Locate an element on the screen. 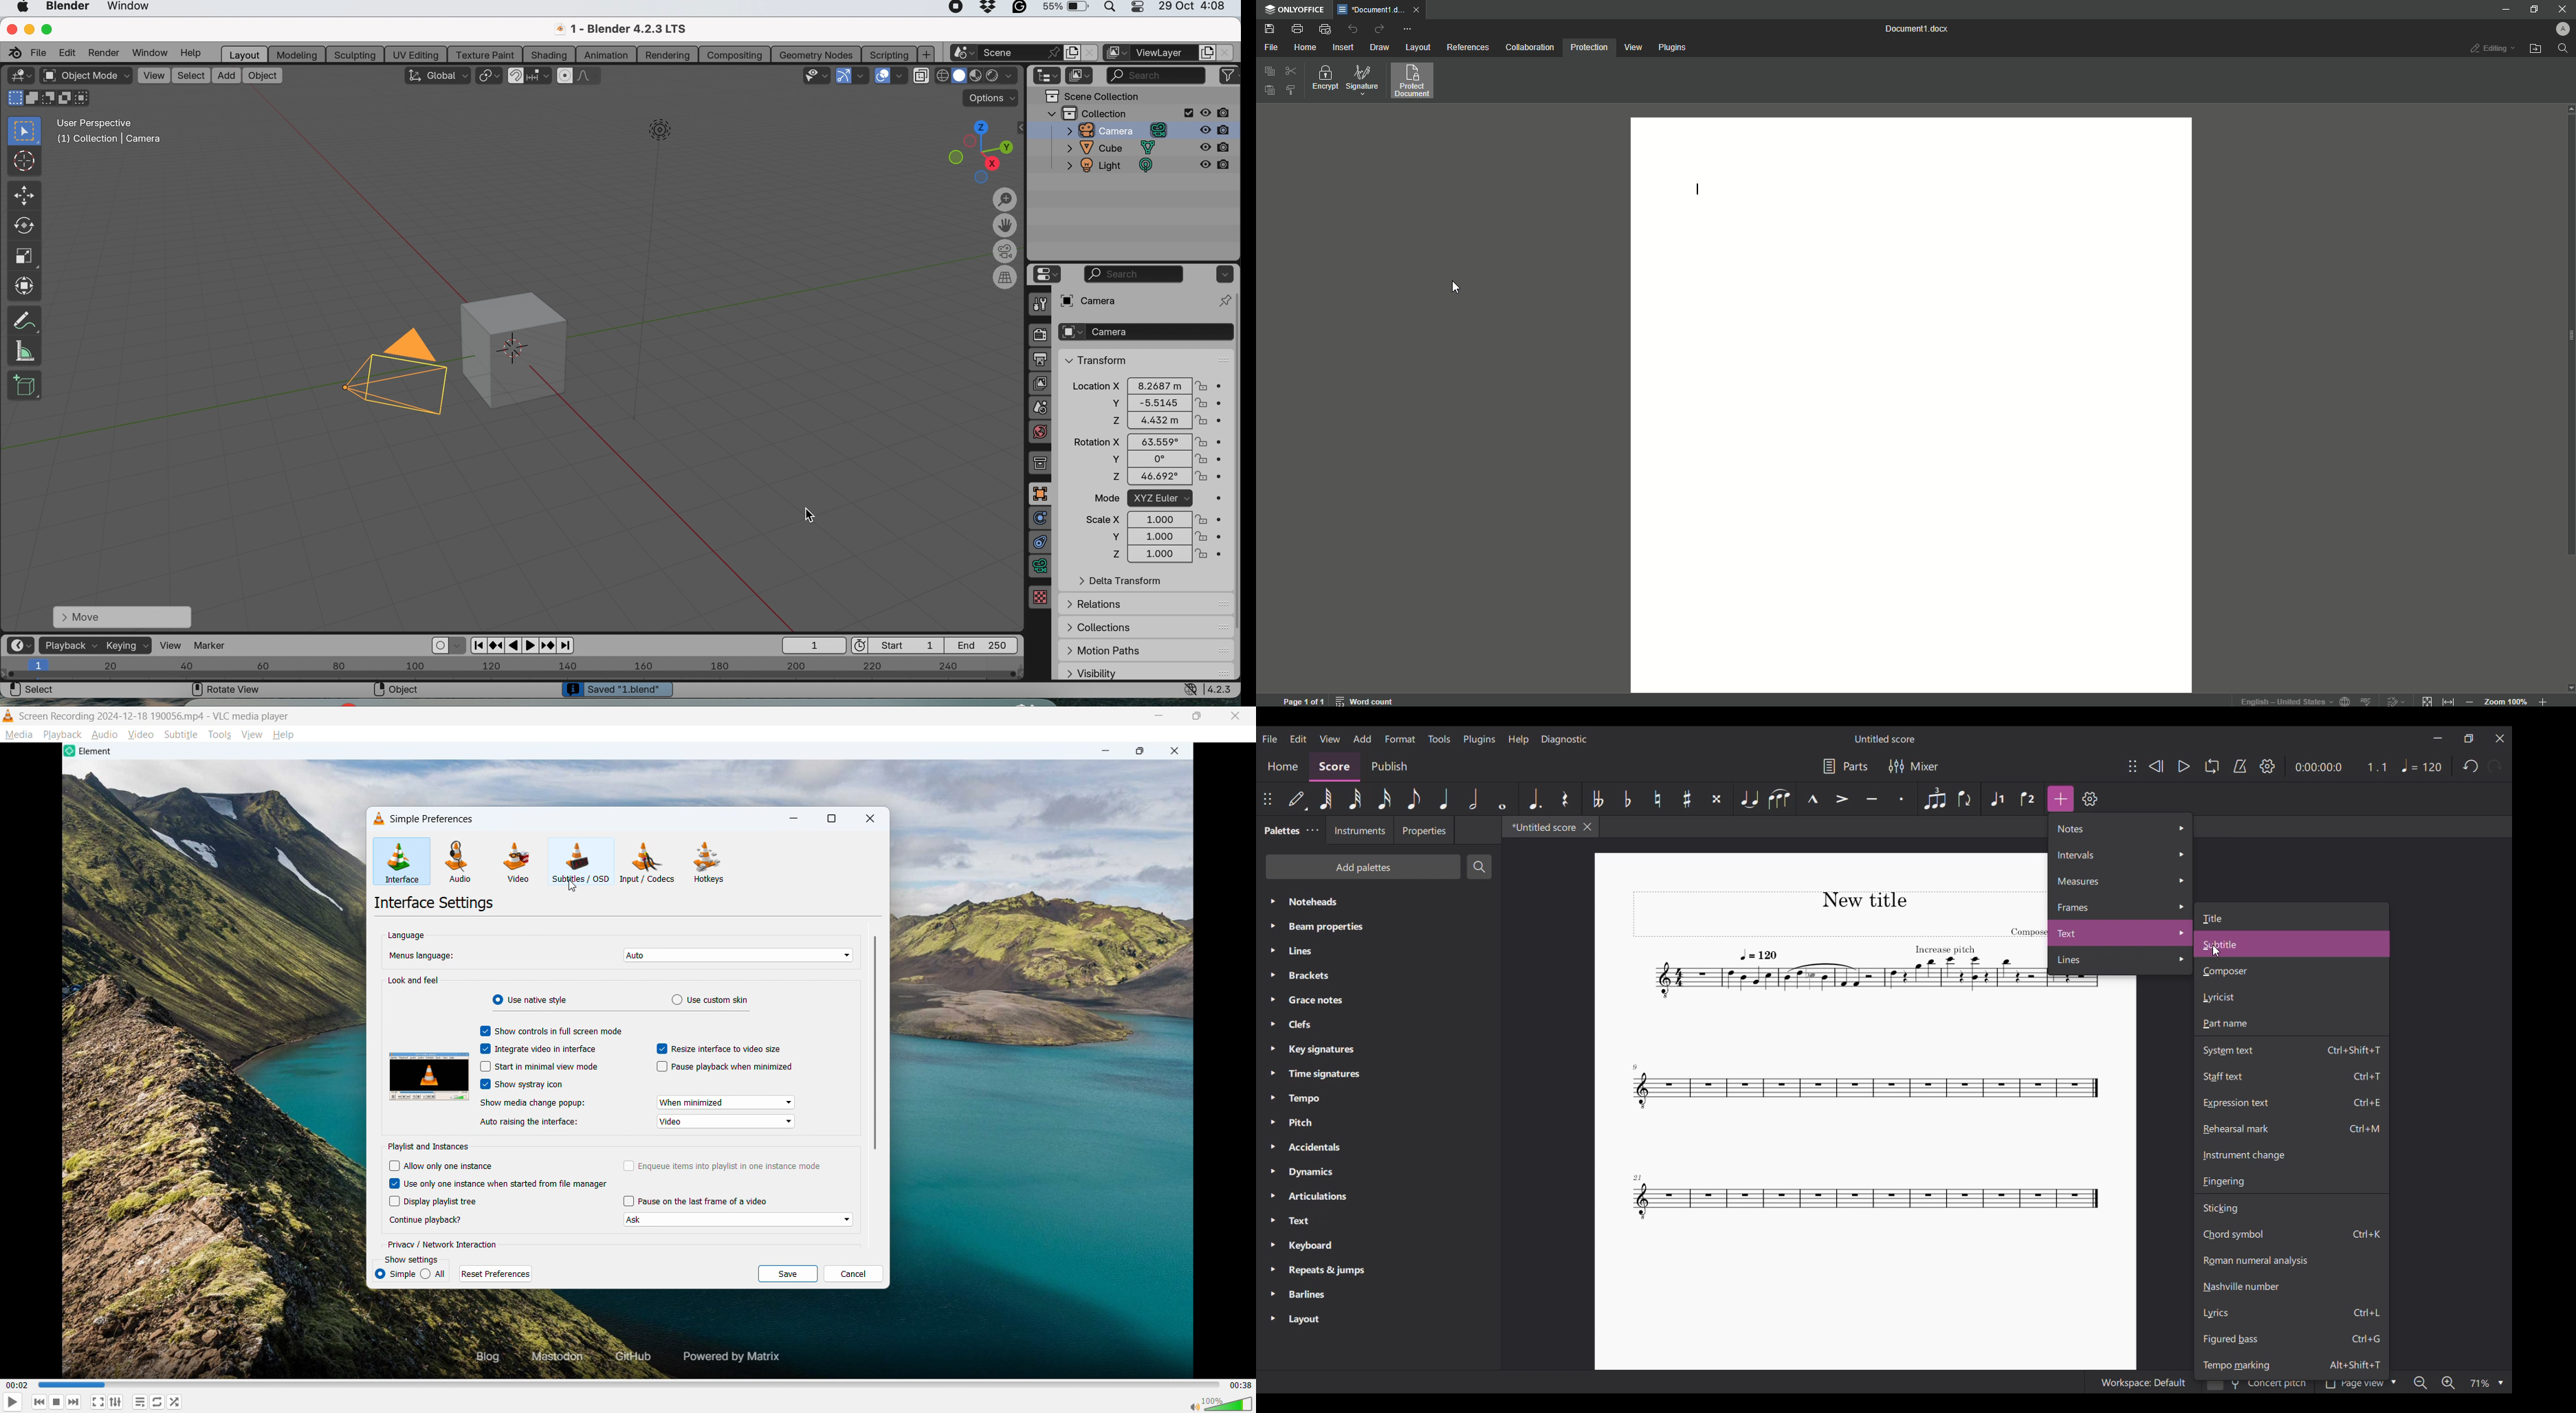 Image resolution: width=2576 pixels, height=1428 pixels. add view layer is located at coordinates (1205, 54).